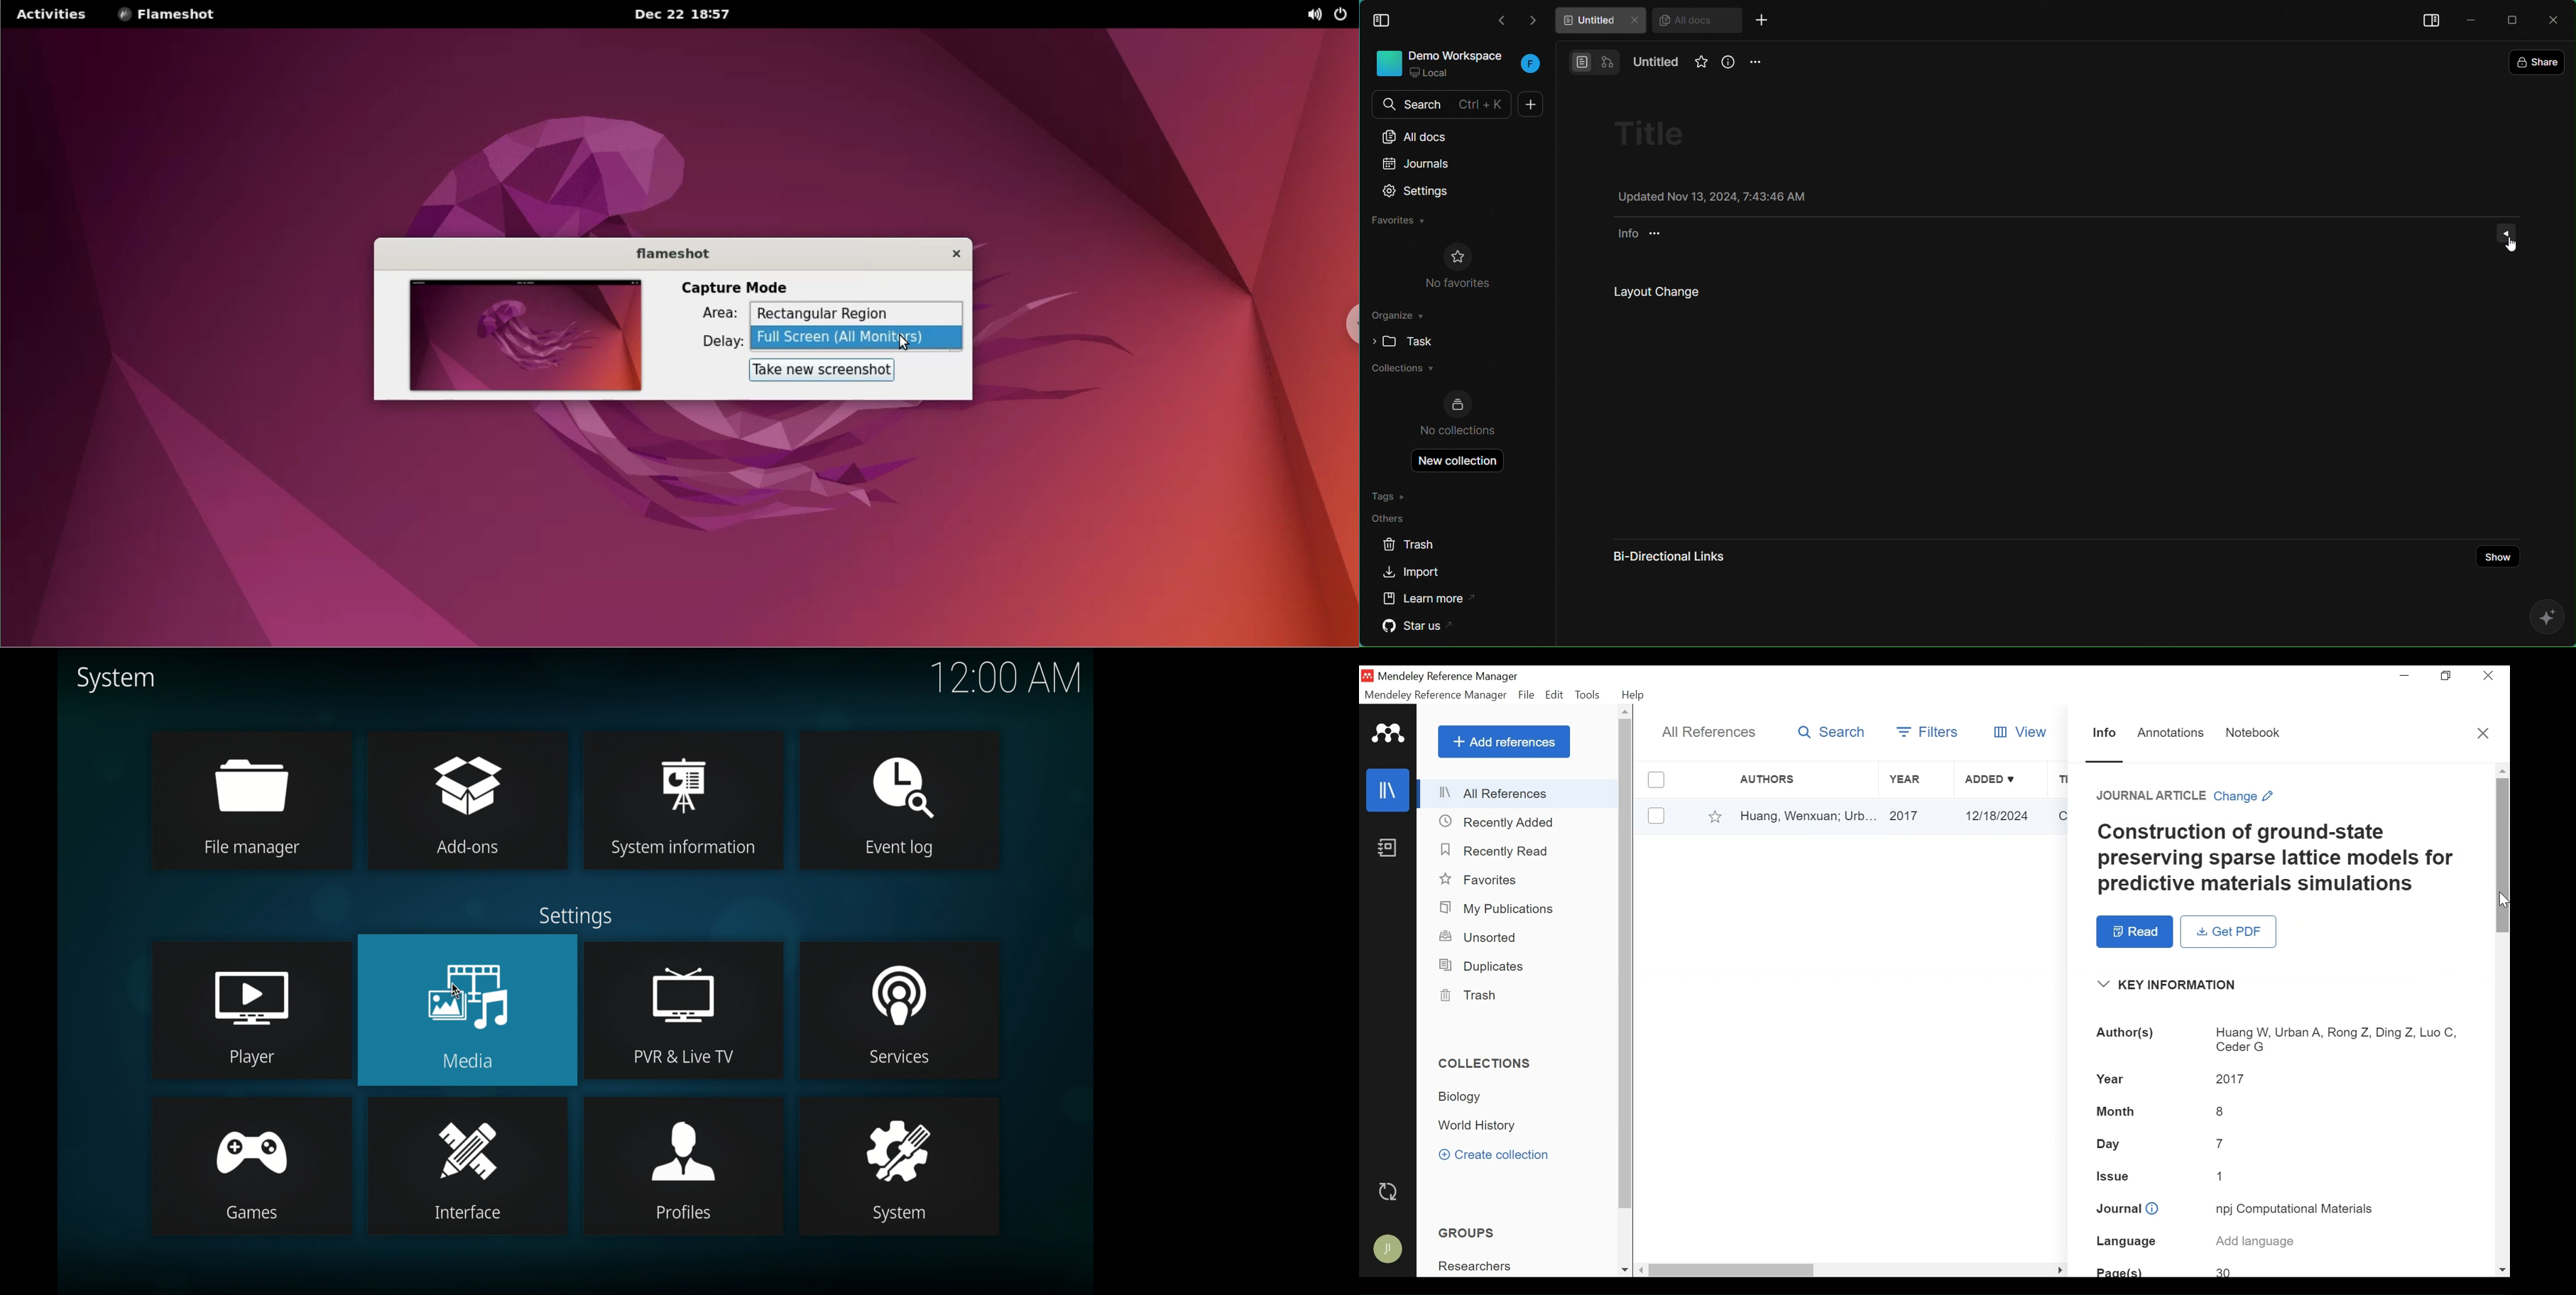 The width and height of the screenshot is (2576, 1316). What do you see at coordinates (1655, 815) in the screenshot?
I see `(un)select` at bounding box center [1655, 815].